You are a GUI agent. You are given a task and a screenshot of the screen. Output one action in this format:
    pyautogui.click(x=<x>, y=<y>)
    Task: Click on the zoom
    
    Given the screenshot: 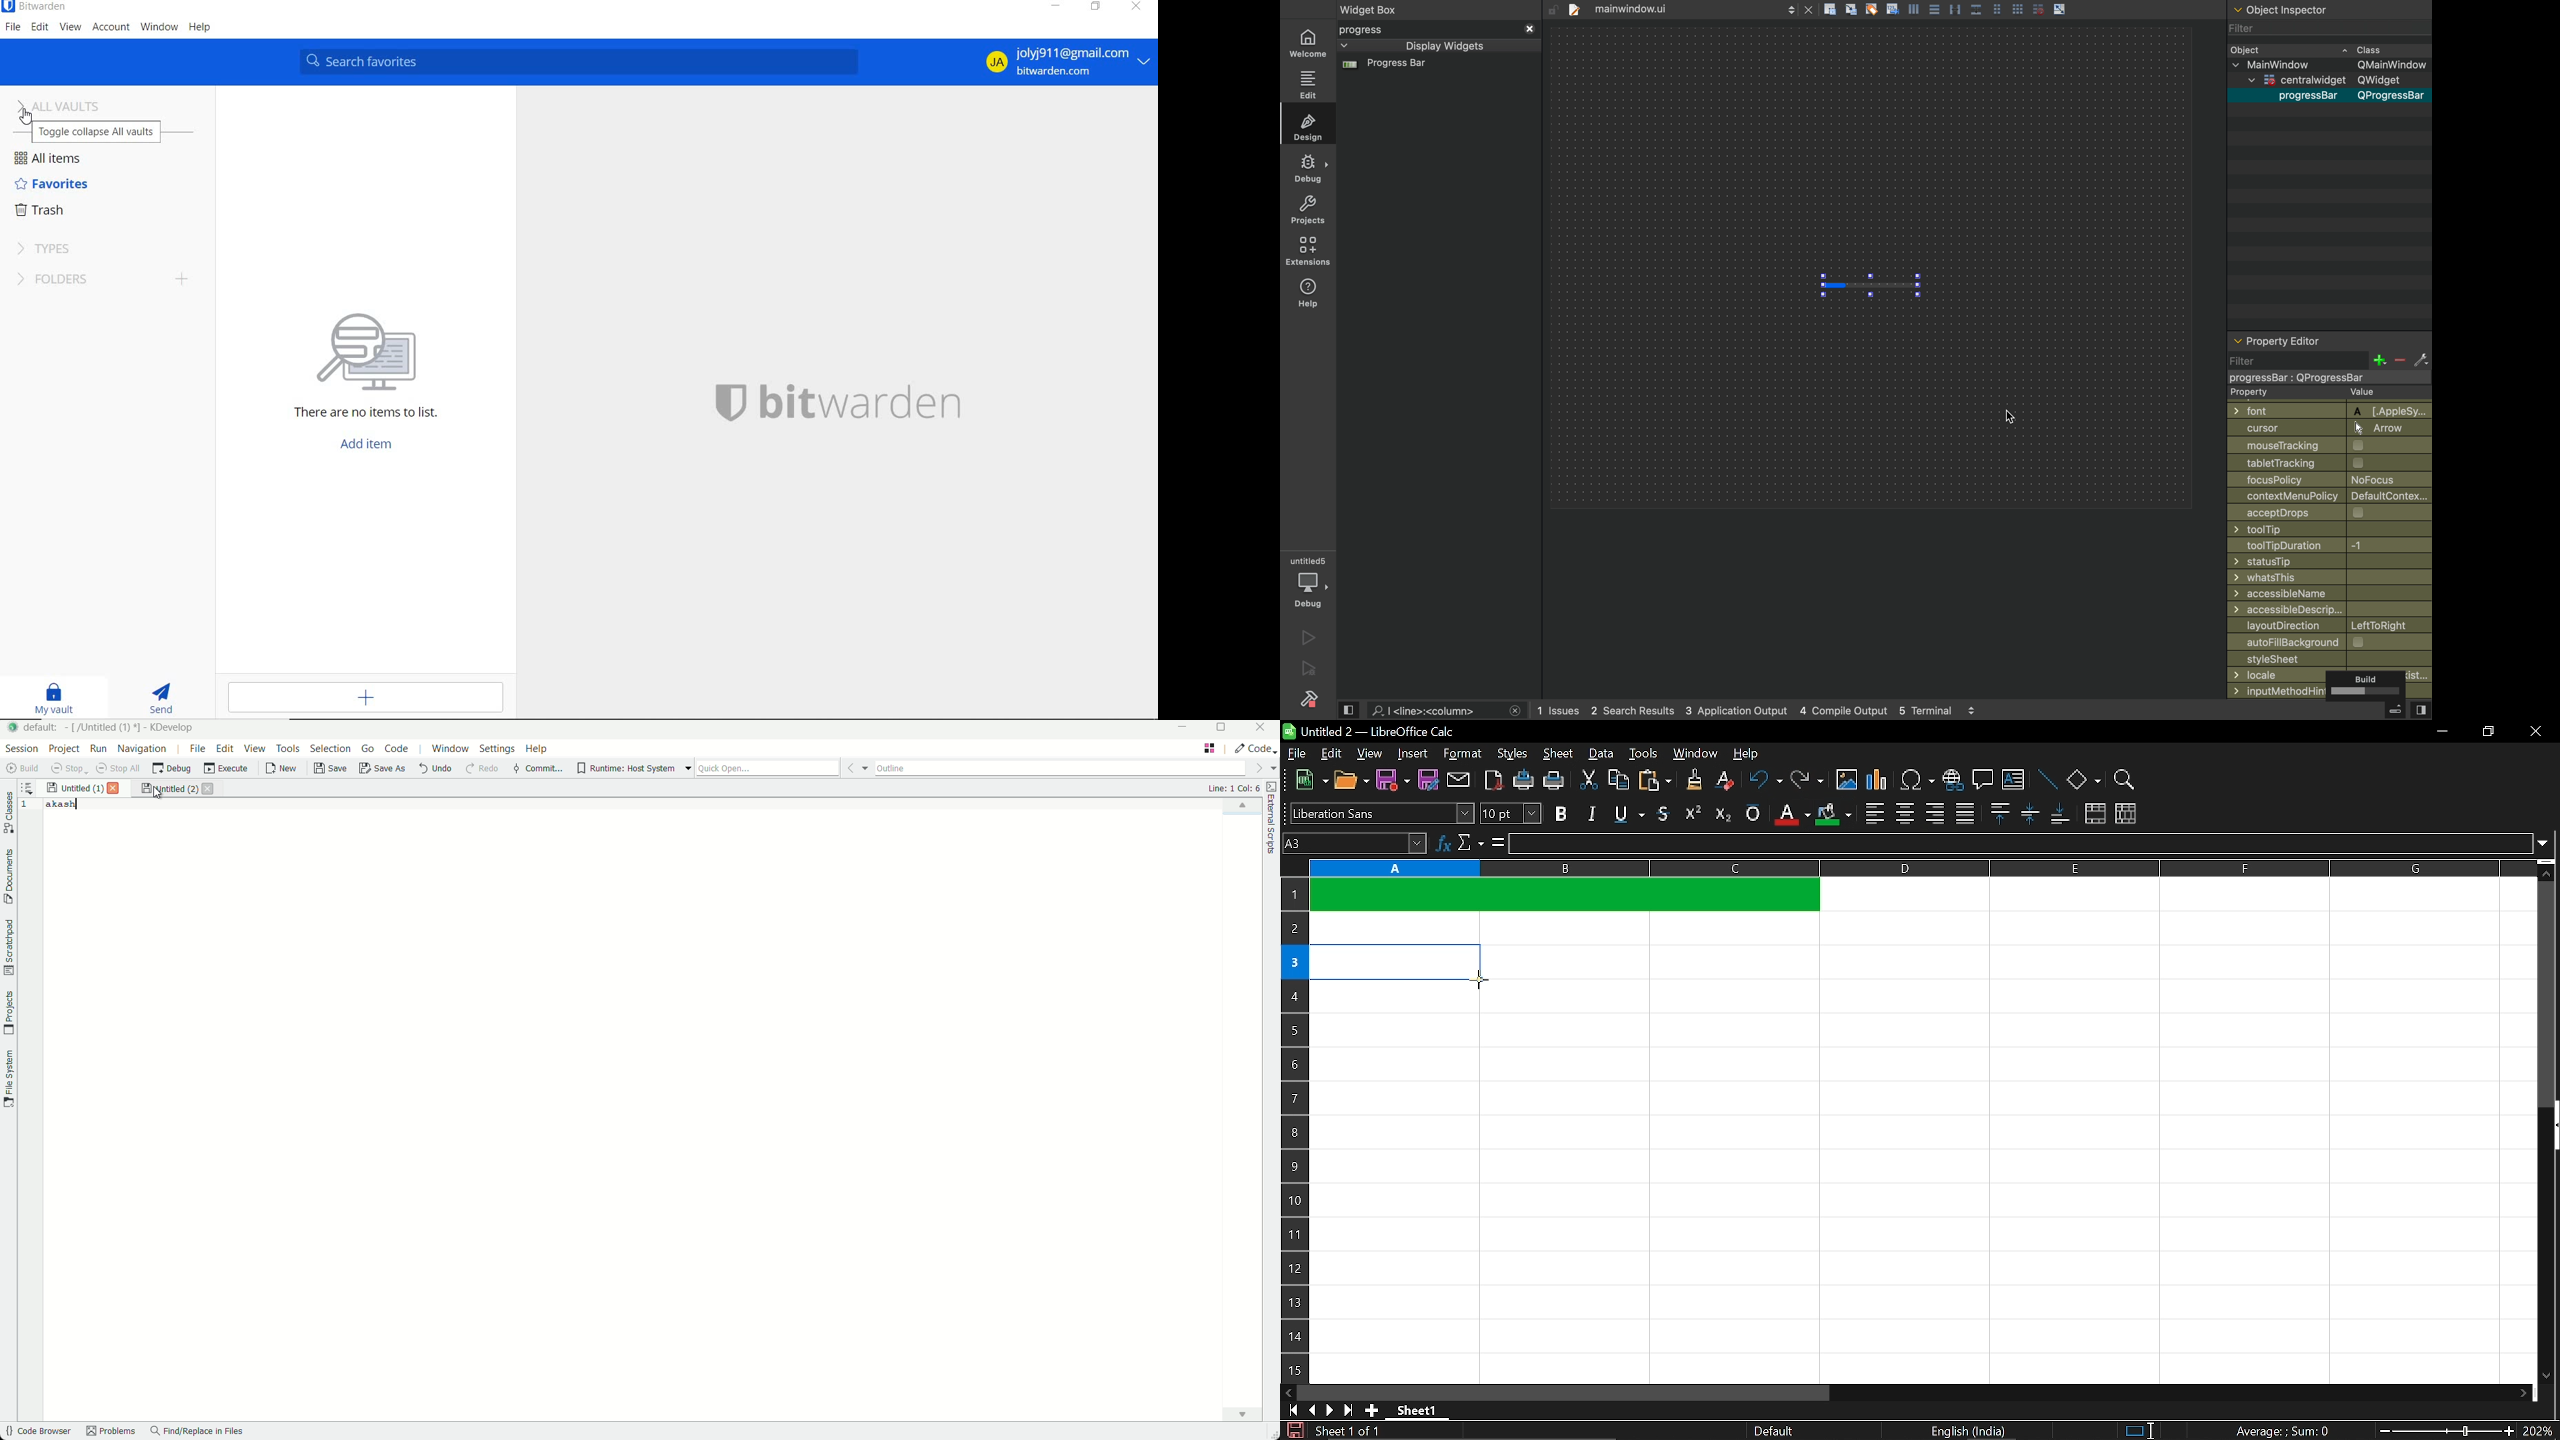 What is the action you would take?
    pyautogui.click(x=2125, y=777)
    